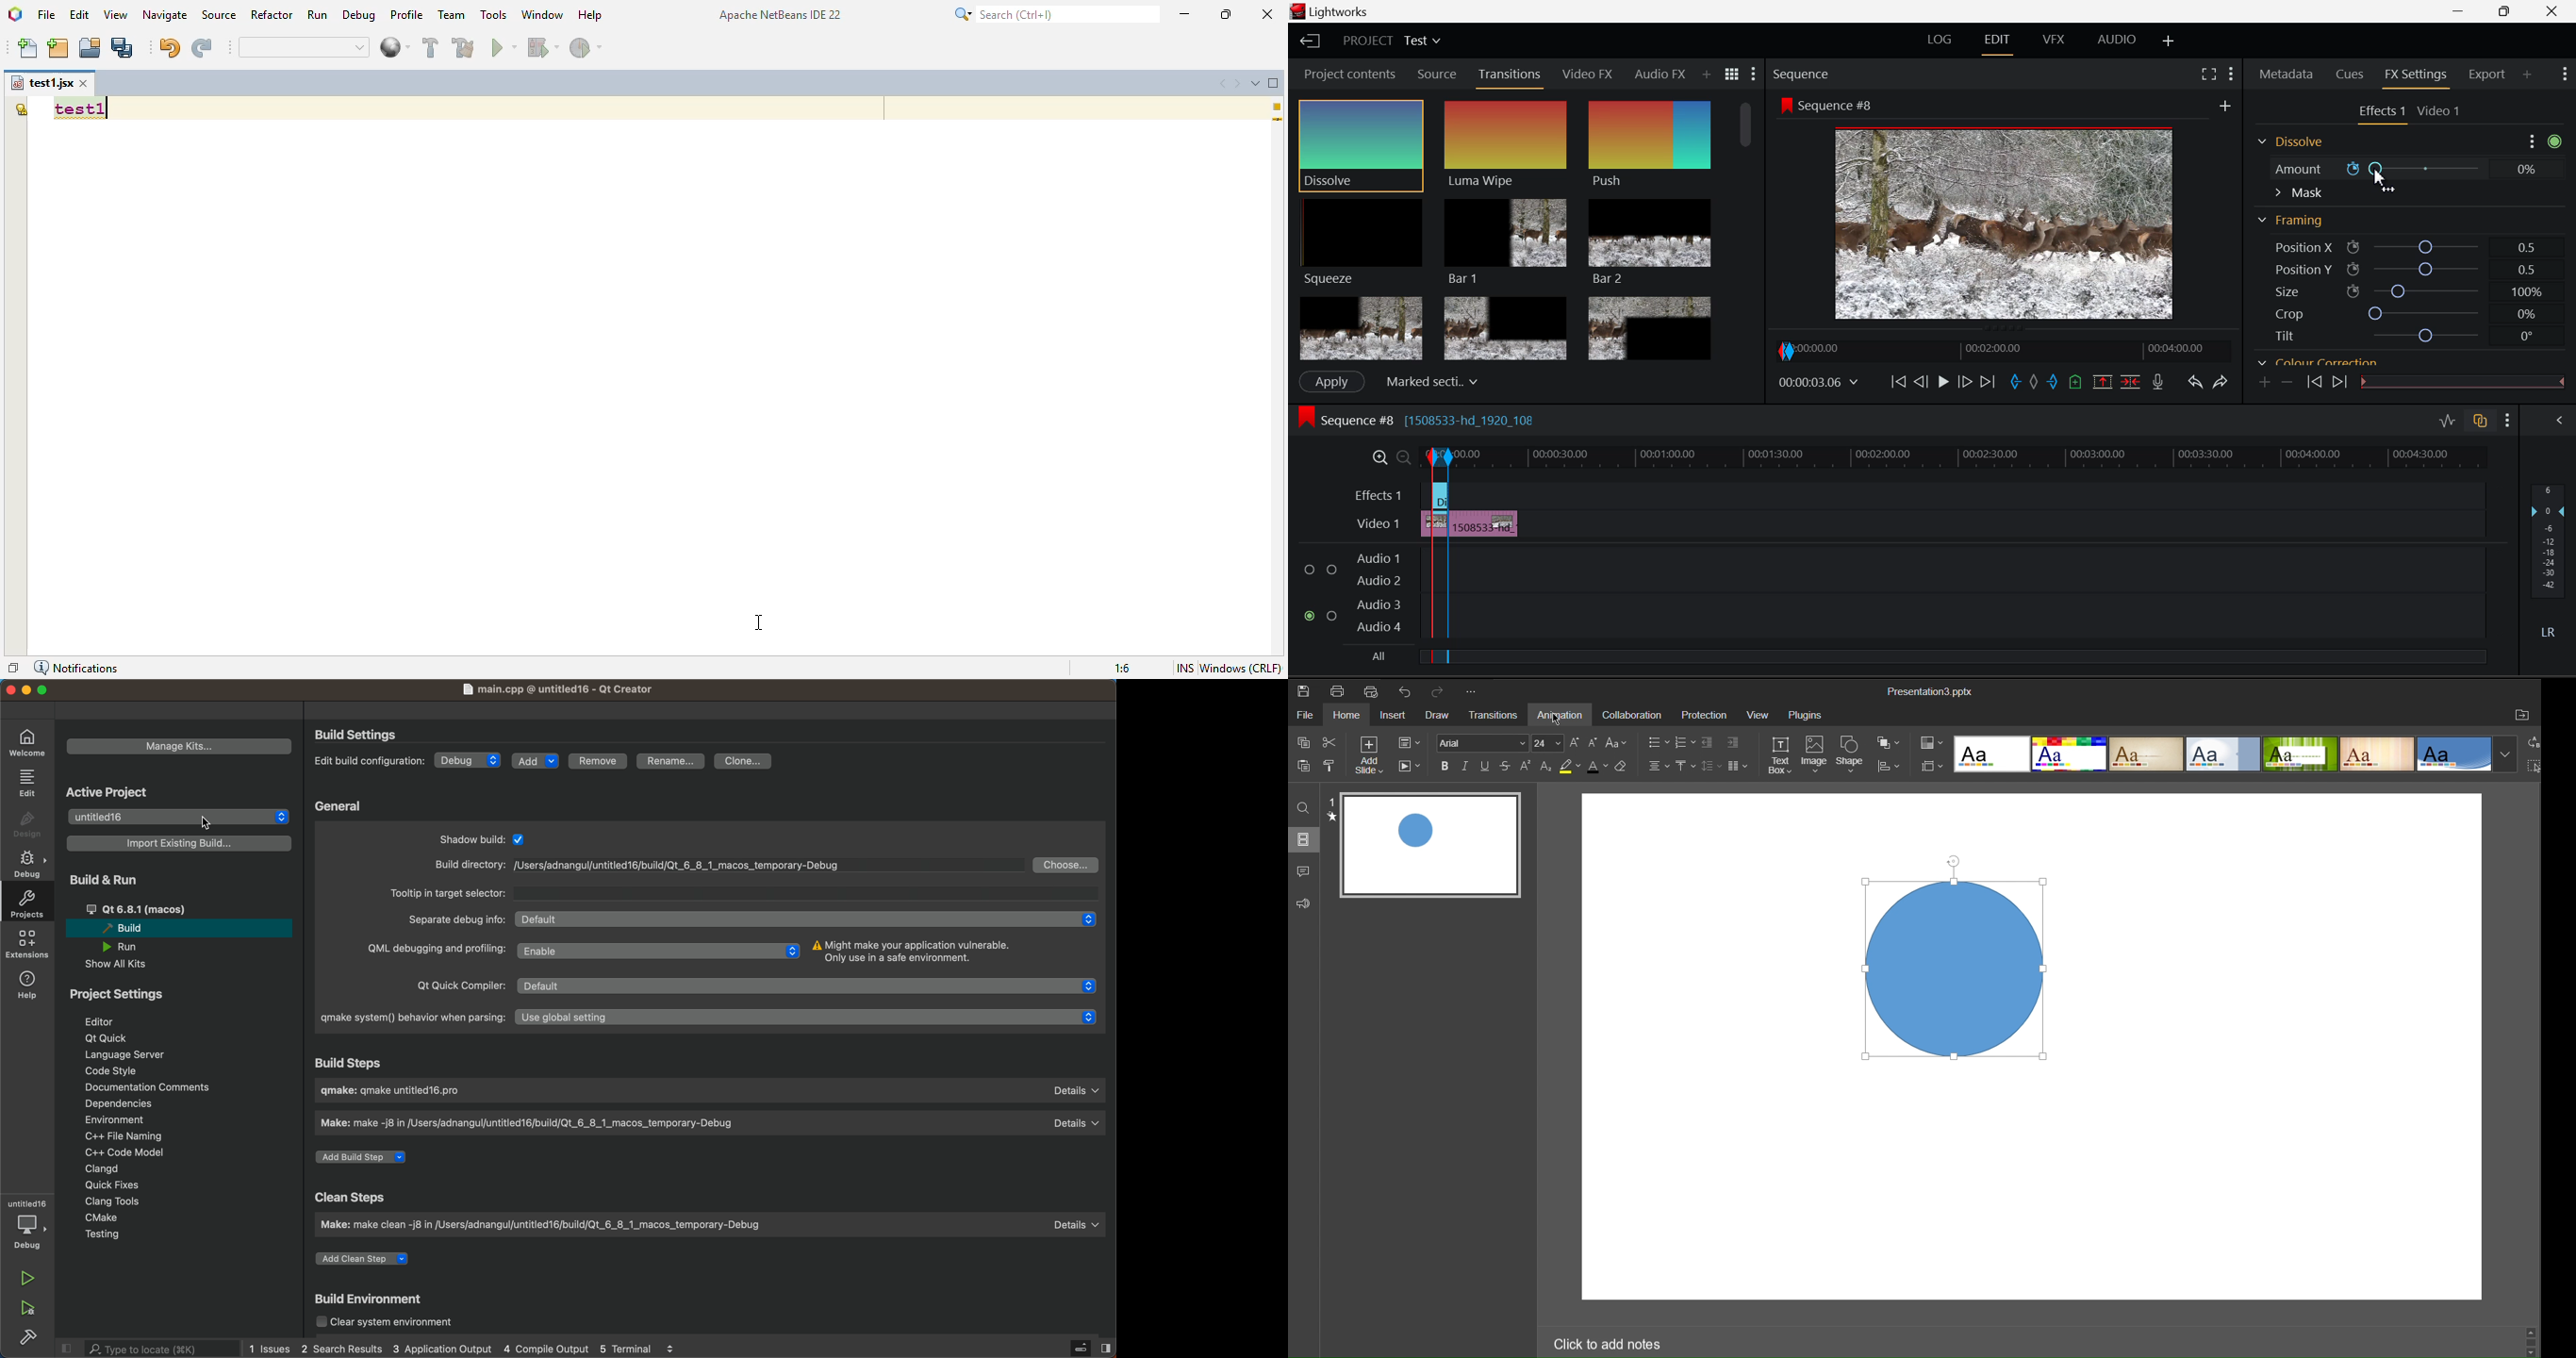  Describe the element at coordinates (365, 1256) in the screenshot. I see `add a step` at that location.